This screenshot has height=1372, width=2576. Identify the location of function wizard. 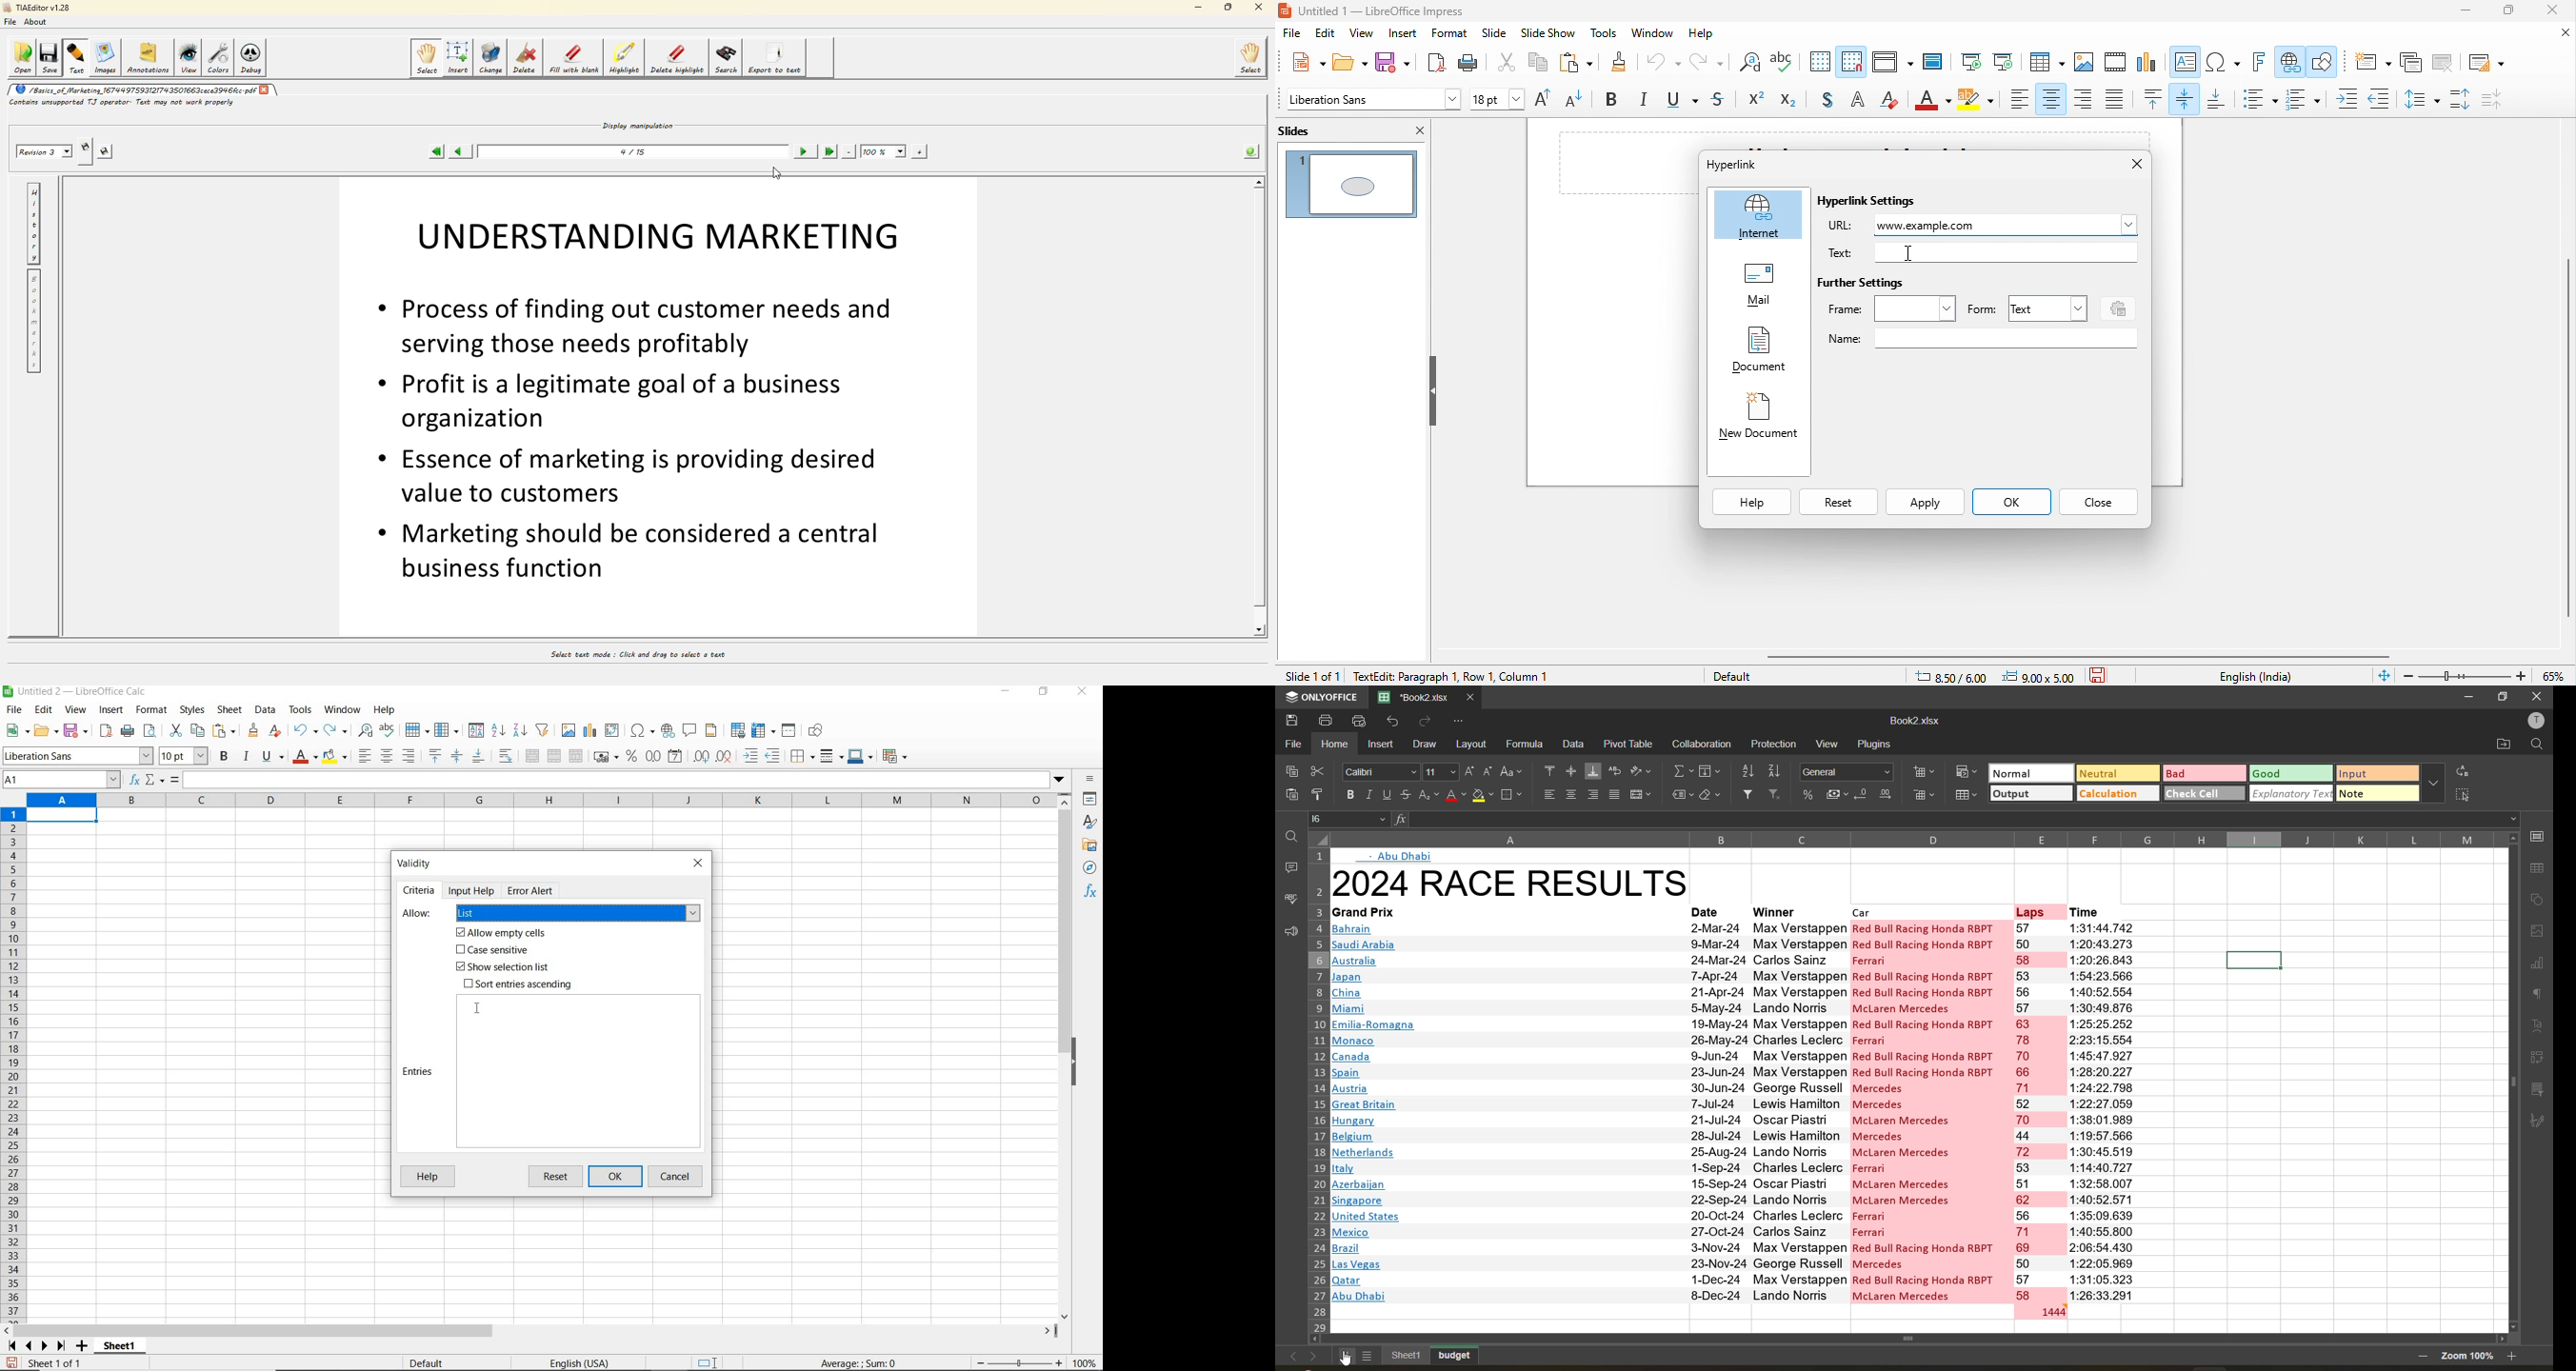
(133, 780).